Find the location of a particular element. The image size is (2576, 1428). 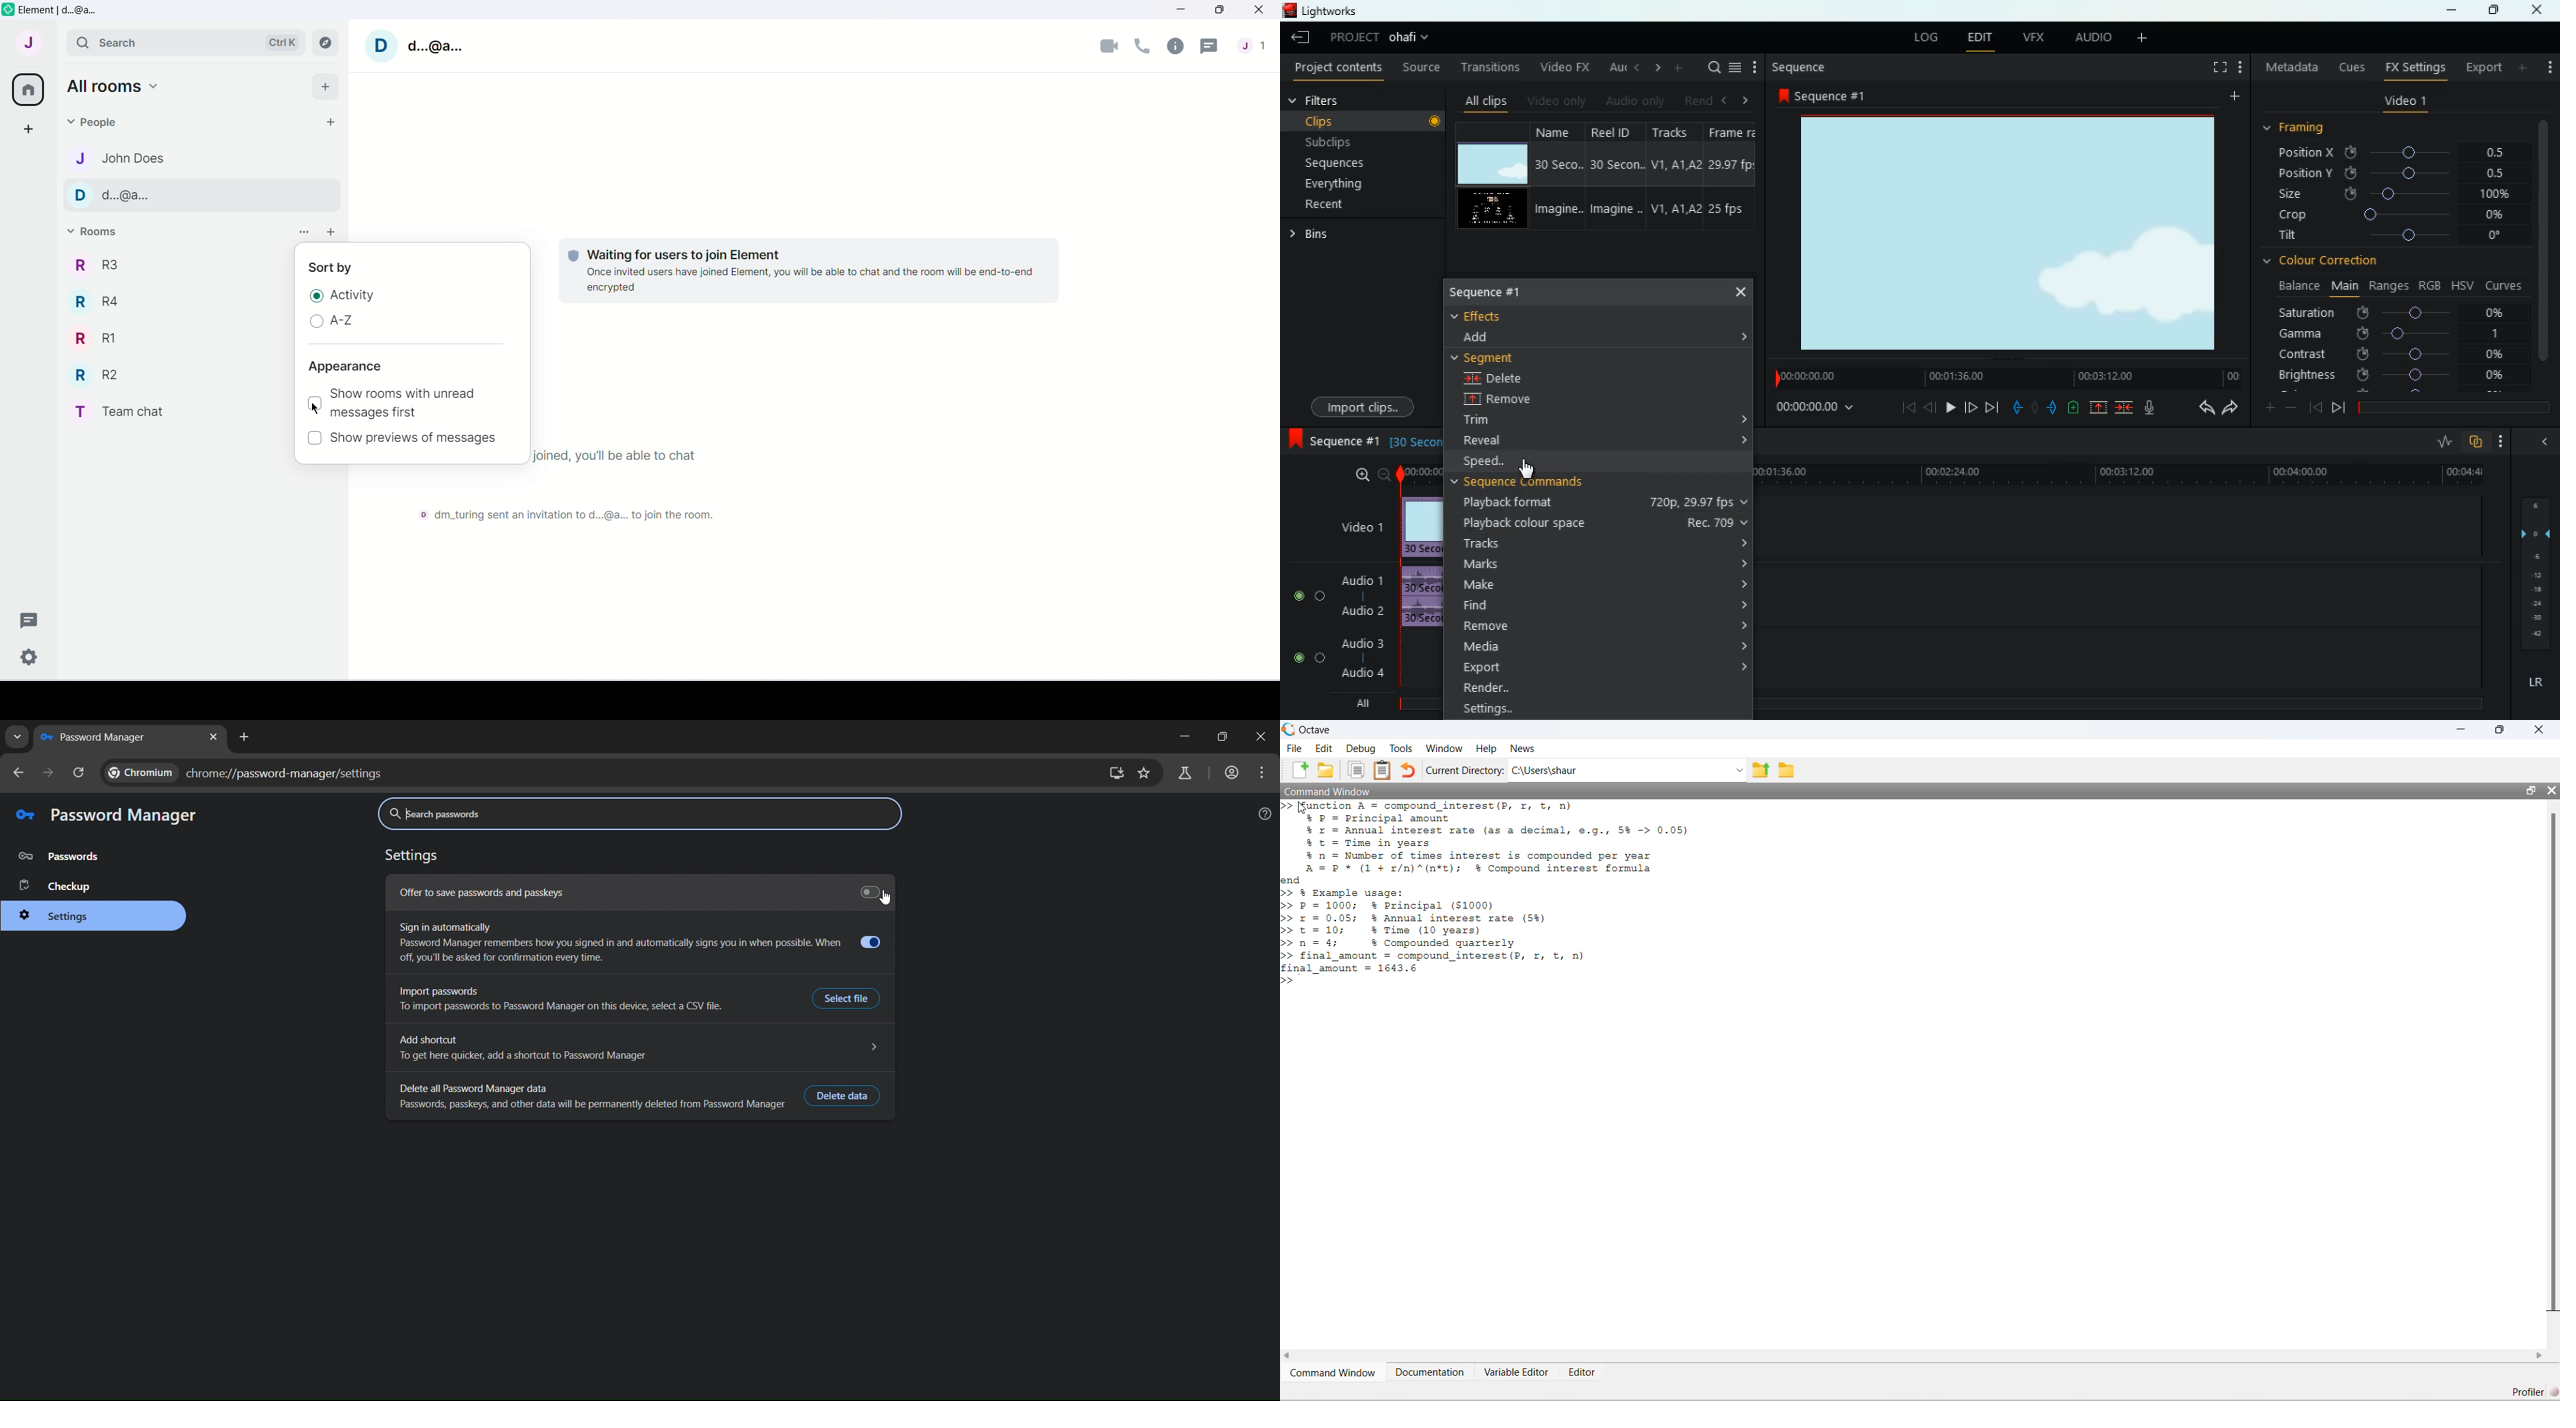

sequence is located at coordinates (1798, 67).